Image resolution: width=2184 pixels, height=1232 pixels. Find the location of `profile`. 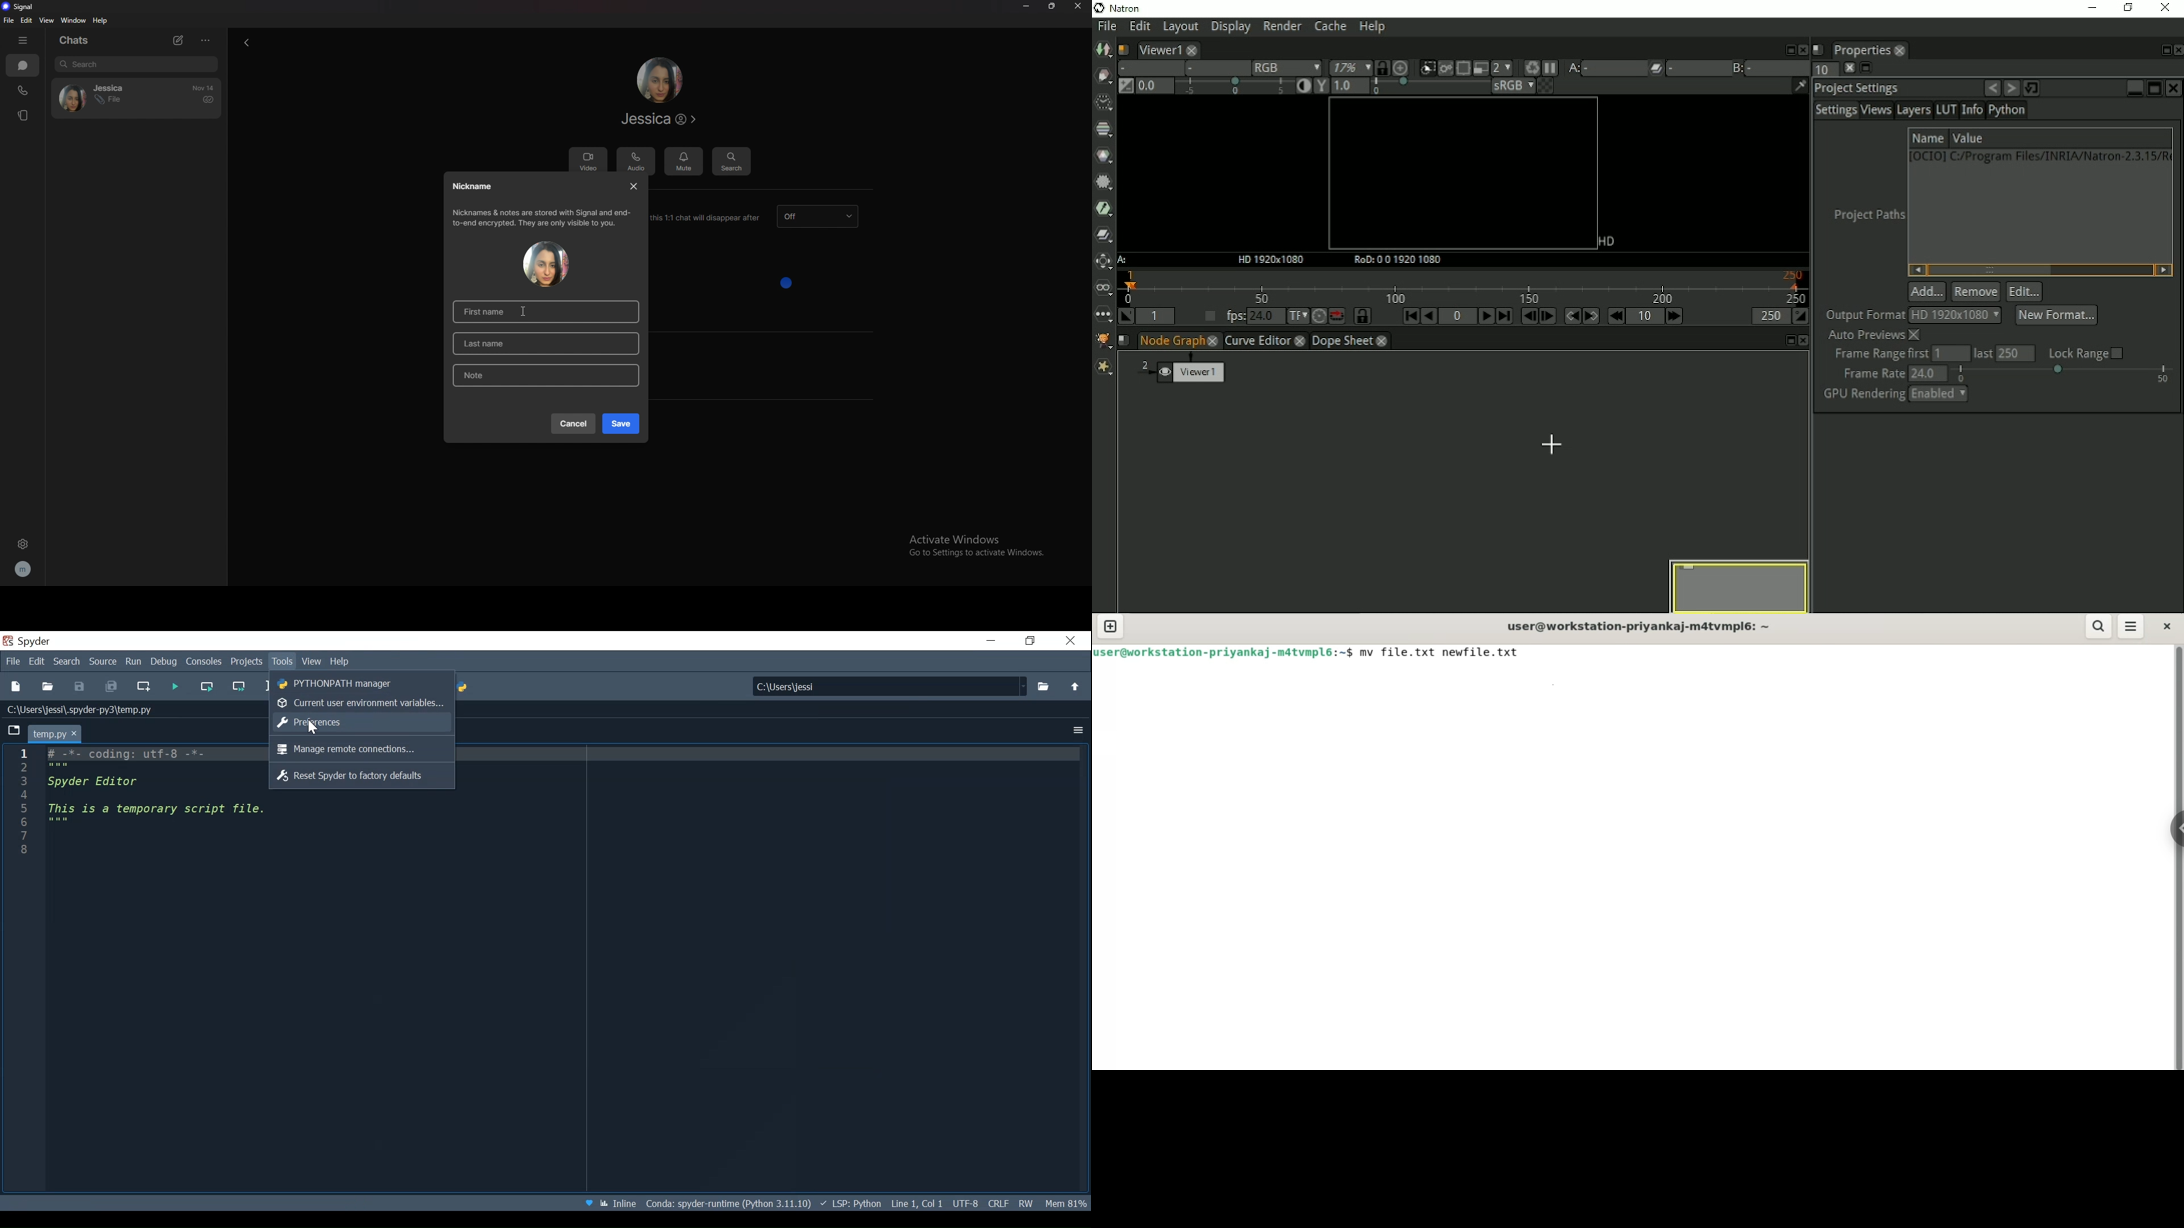

profile is located at coordinates (27, 570).